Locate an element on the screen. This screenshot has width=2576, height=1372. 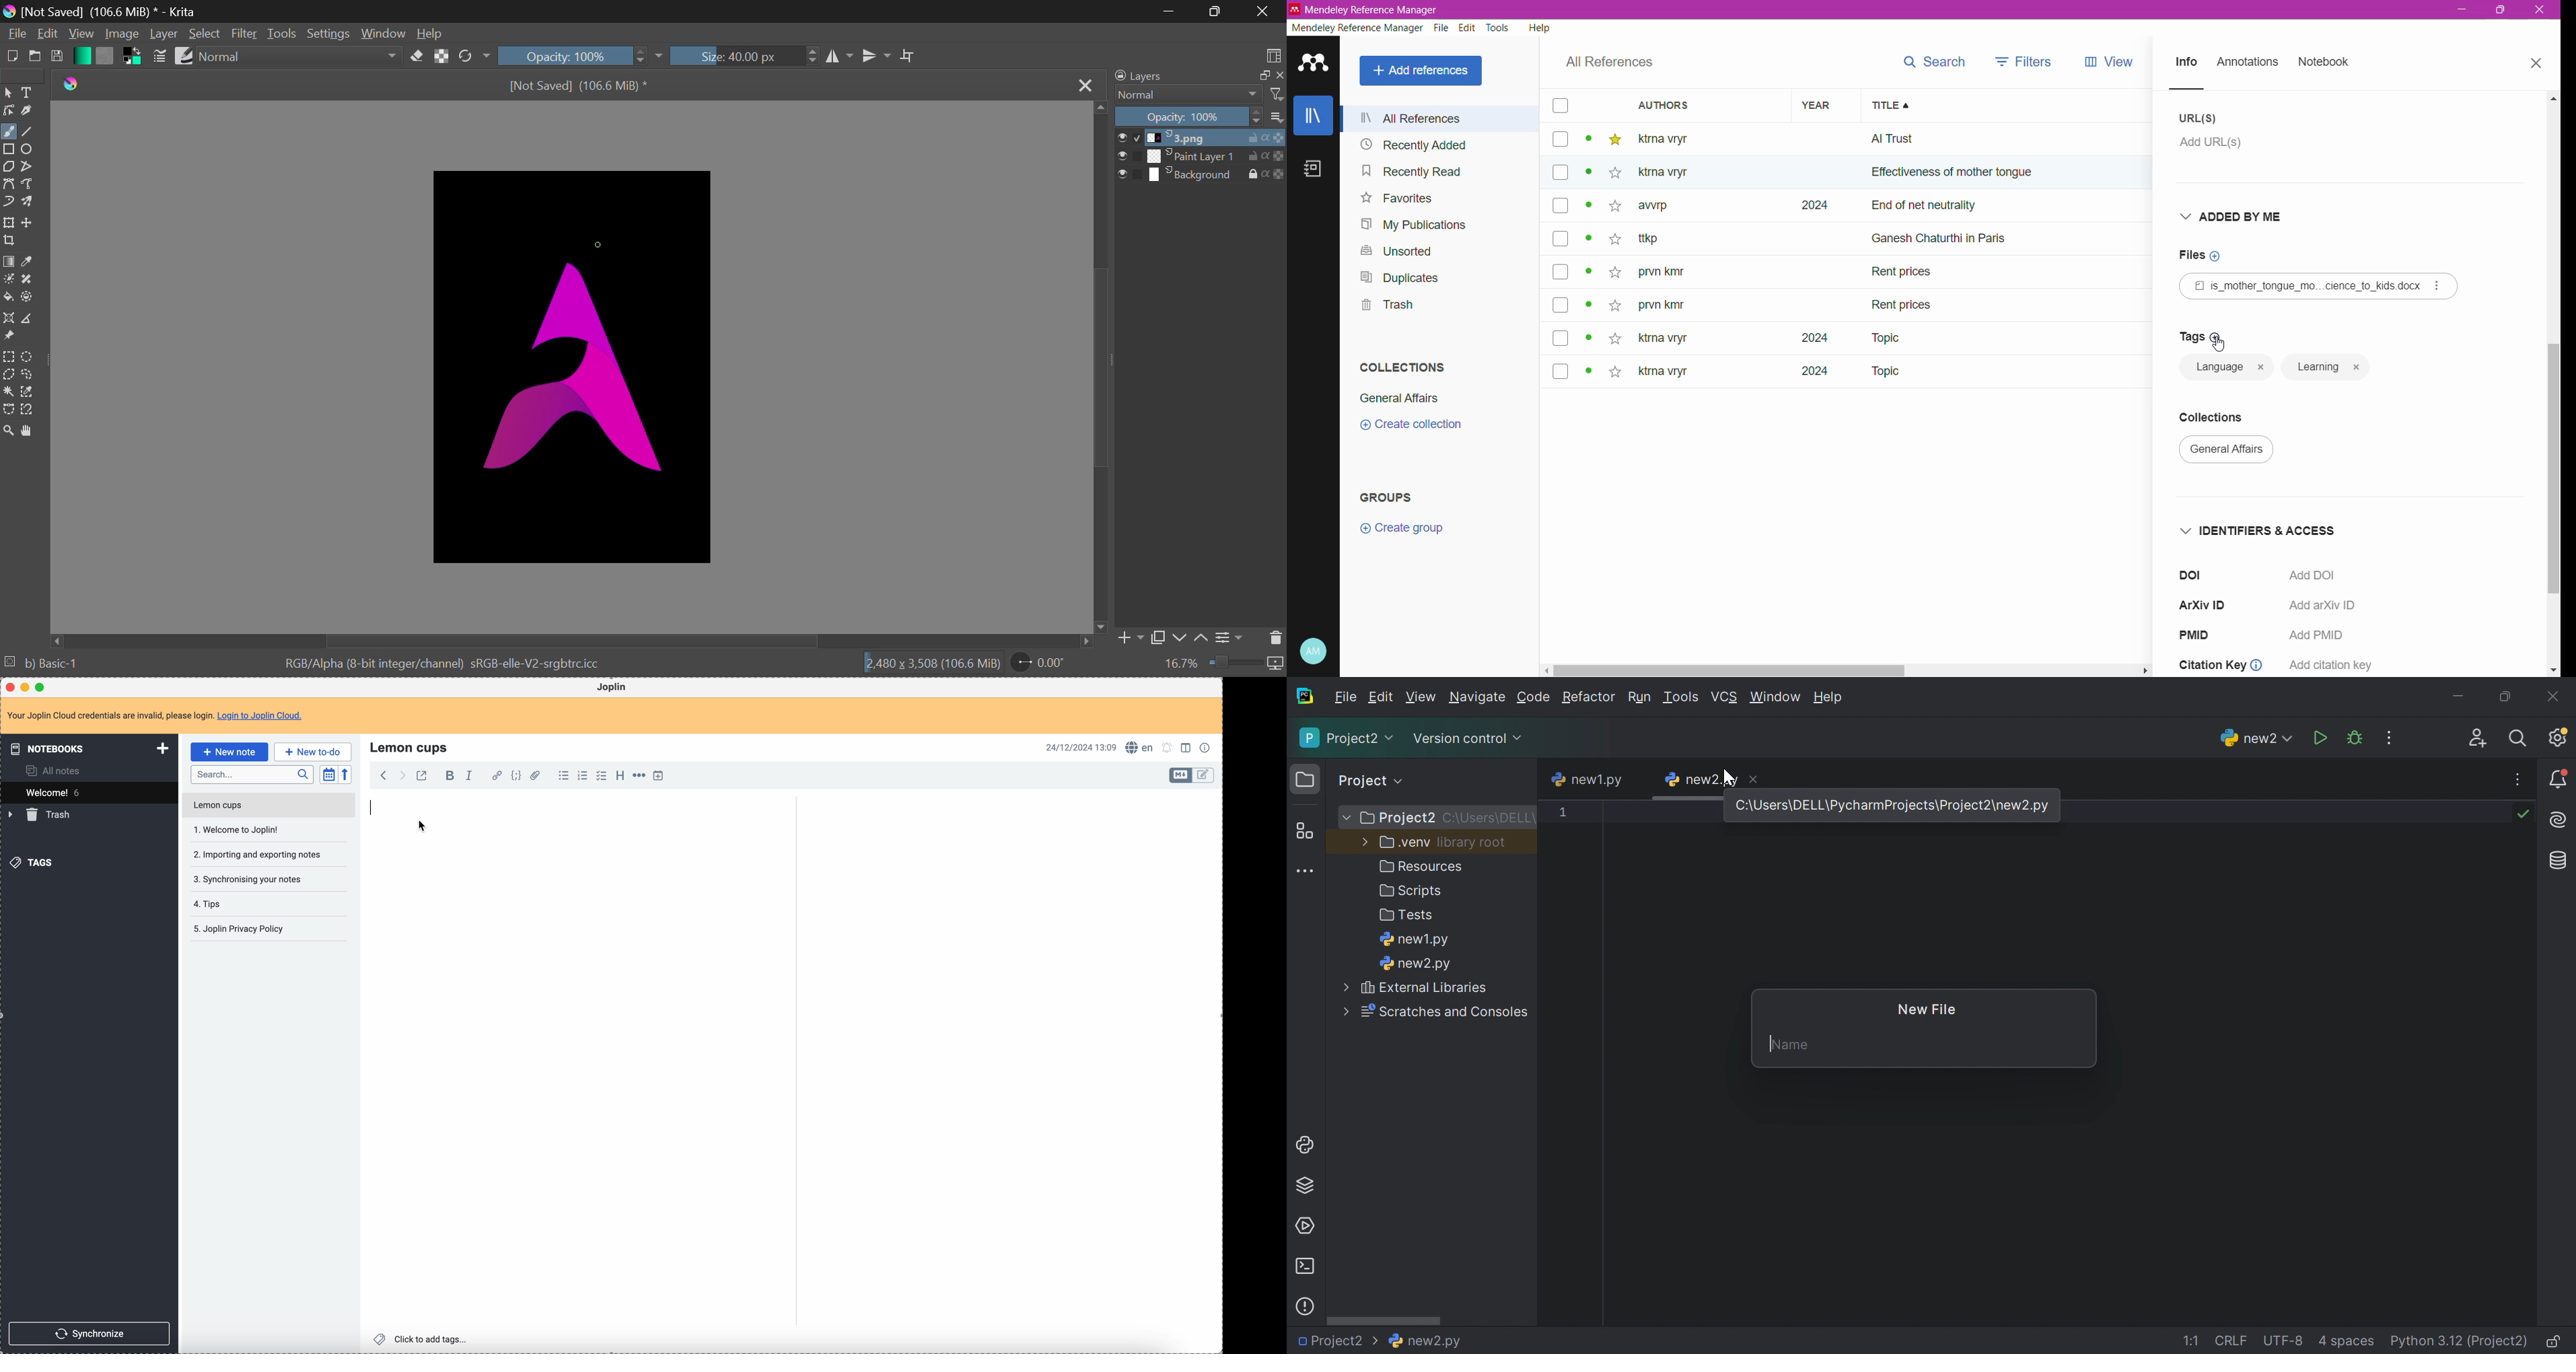
ktma vryr is located at coordinates (1664, 374).